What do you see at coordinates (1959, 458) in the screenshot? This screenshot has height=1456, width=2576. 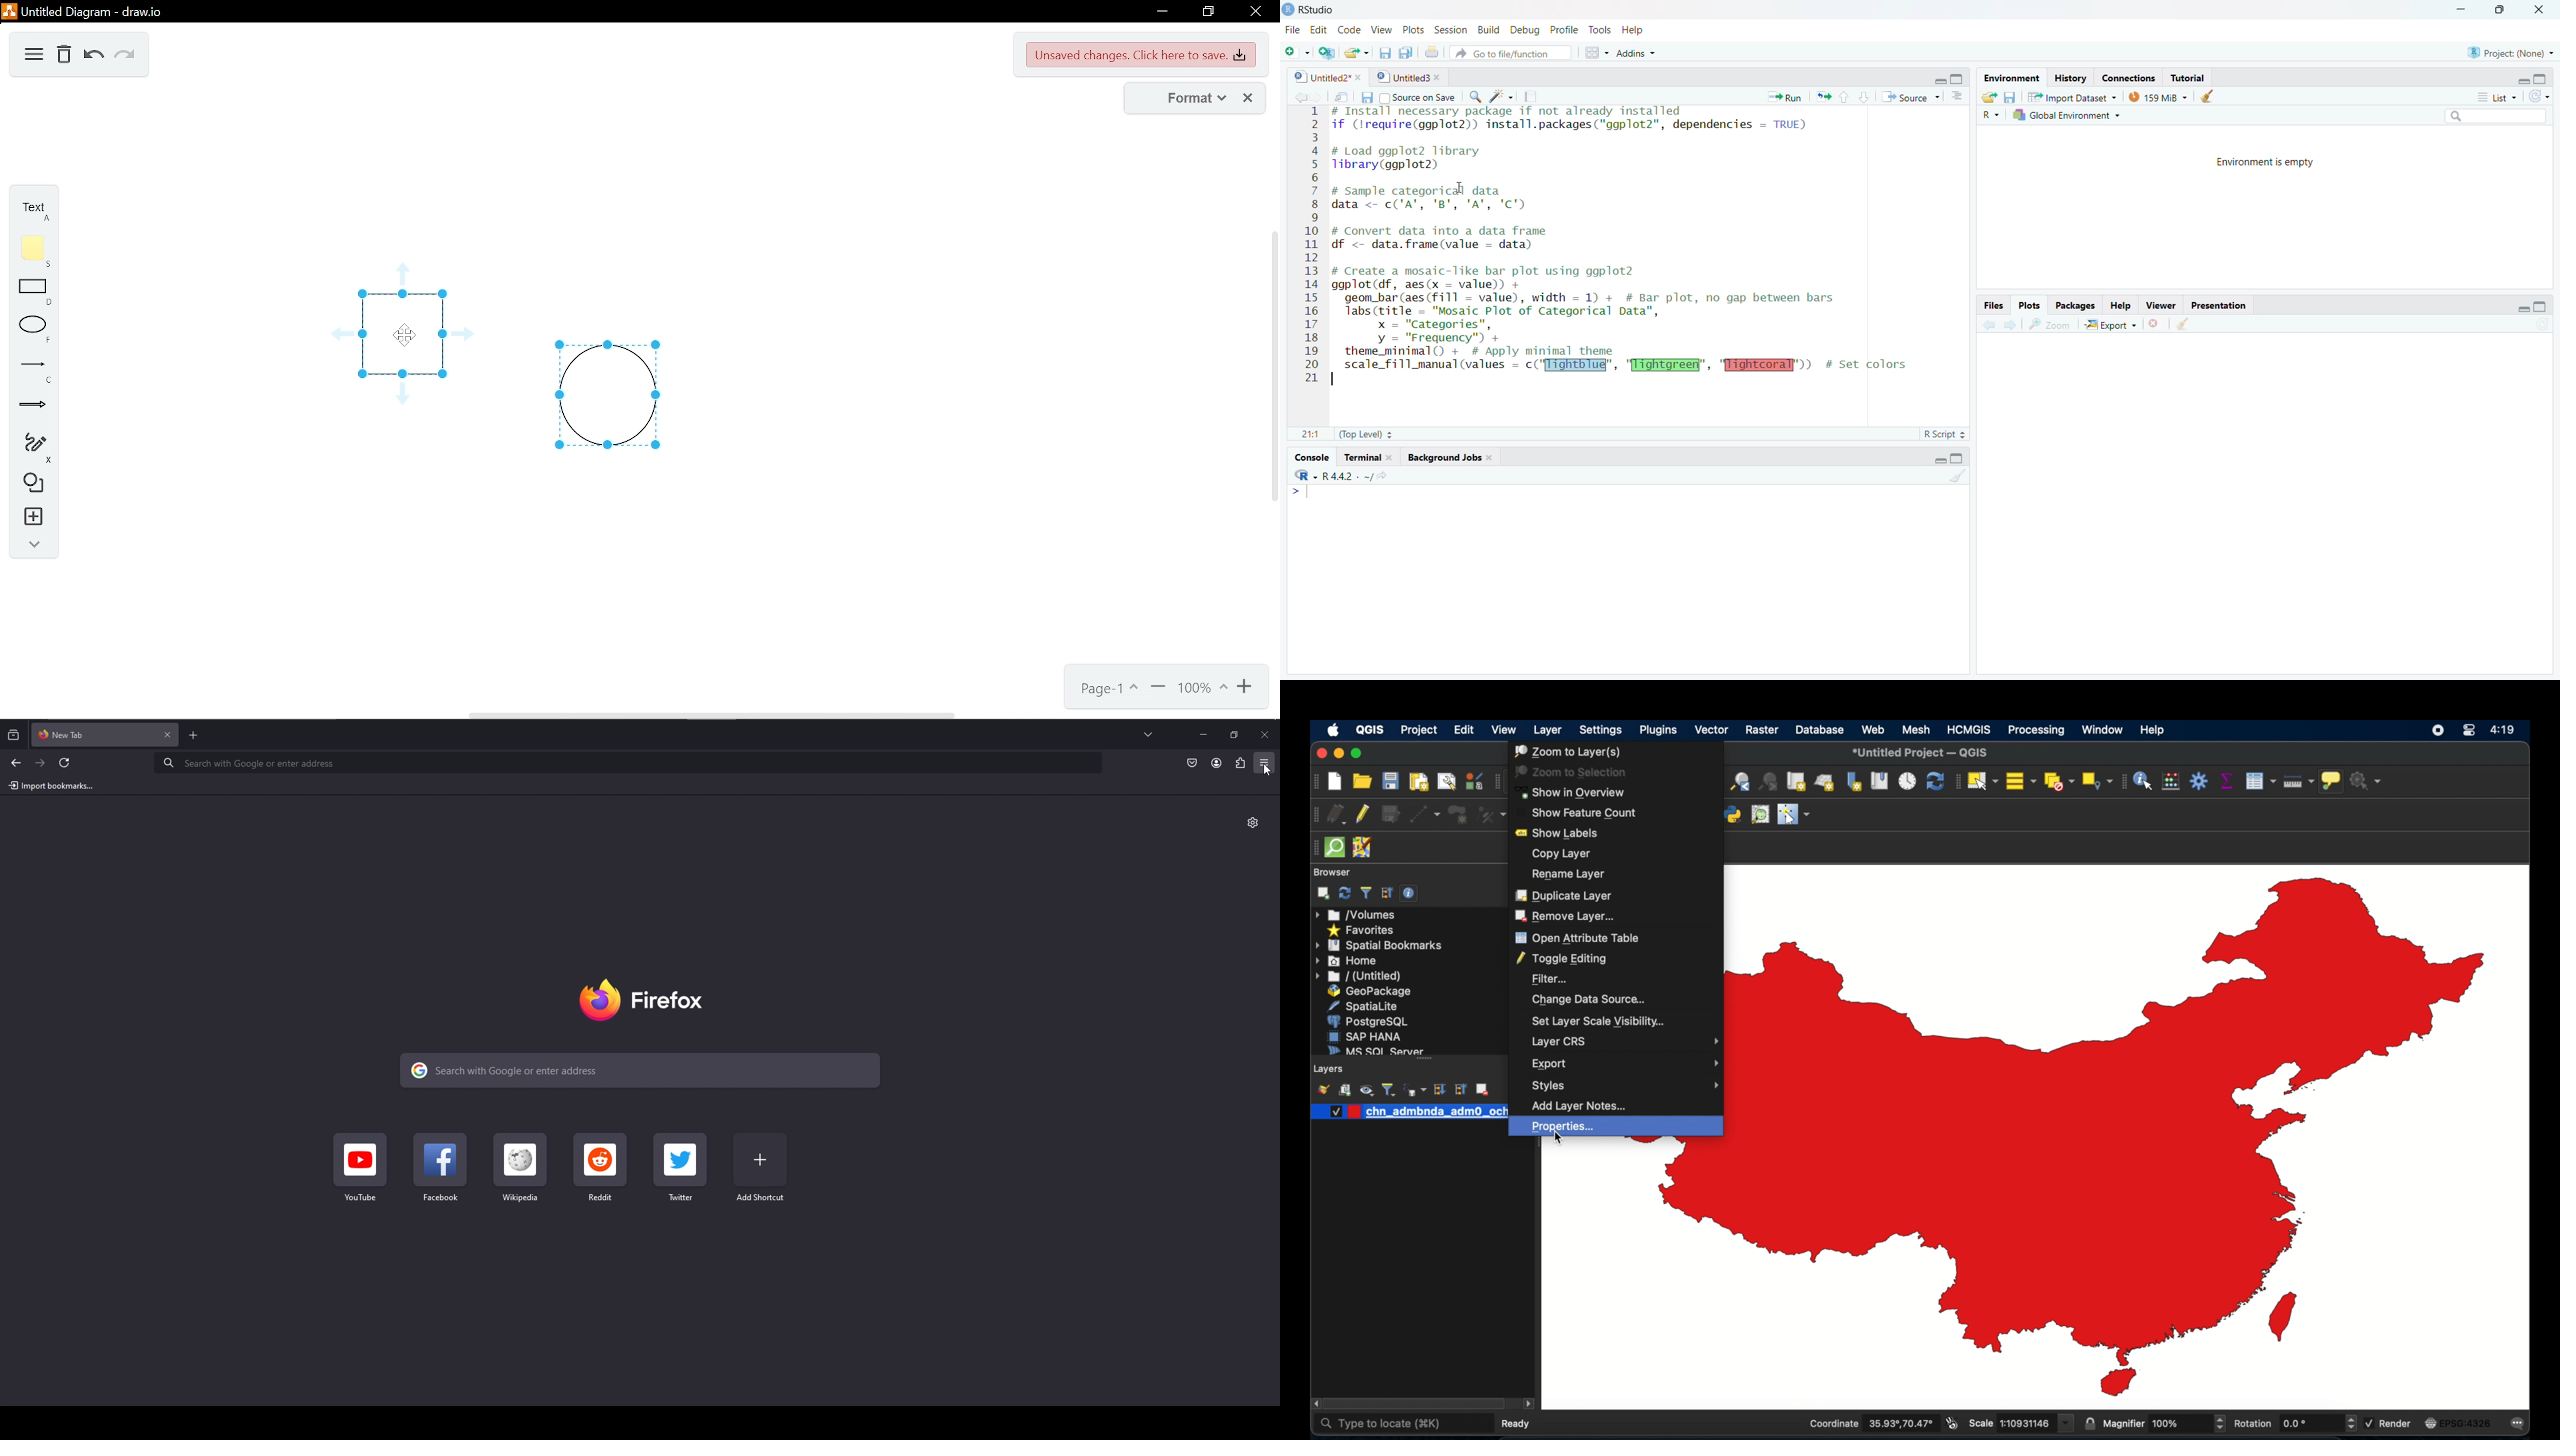 I see `Maximize` at bounding box center [1959, 458].